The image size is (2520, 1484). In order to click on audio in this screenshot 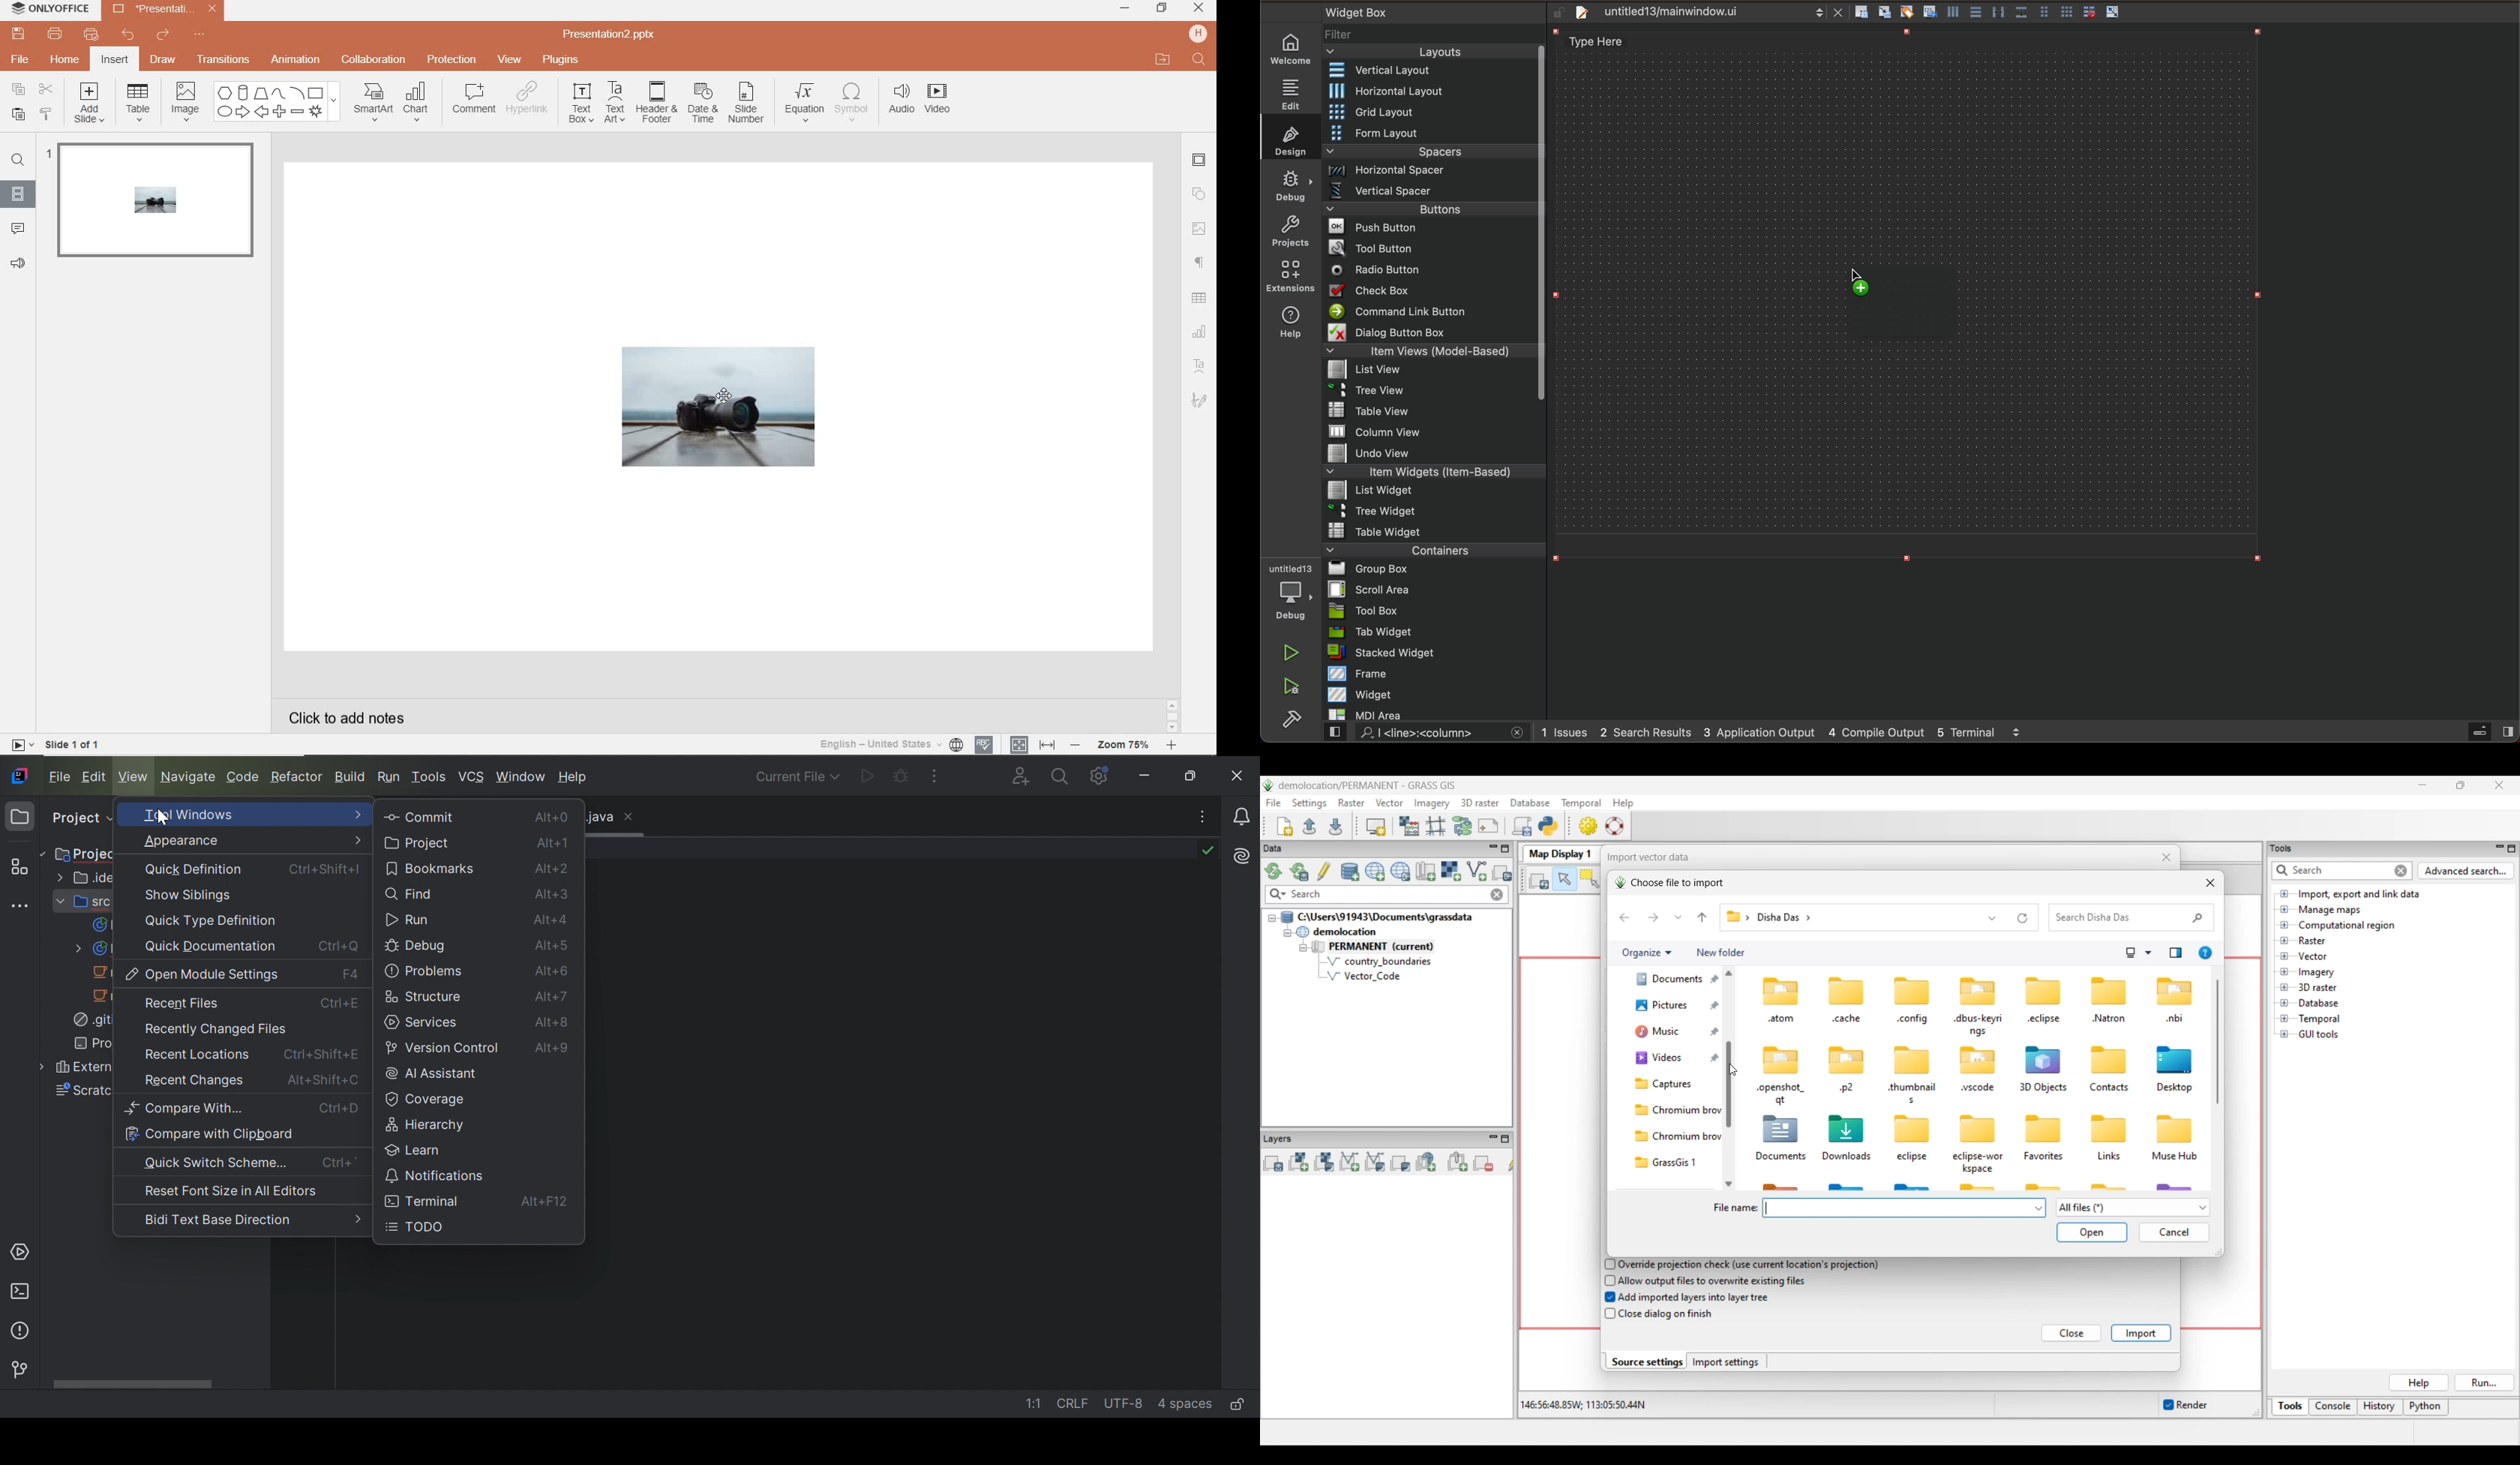, I will do `click(901, 101)`.